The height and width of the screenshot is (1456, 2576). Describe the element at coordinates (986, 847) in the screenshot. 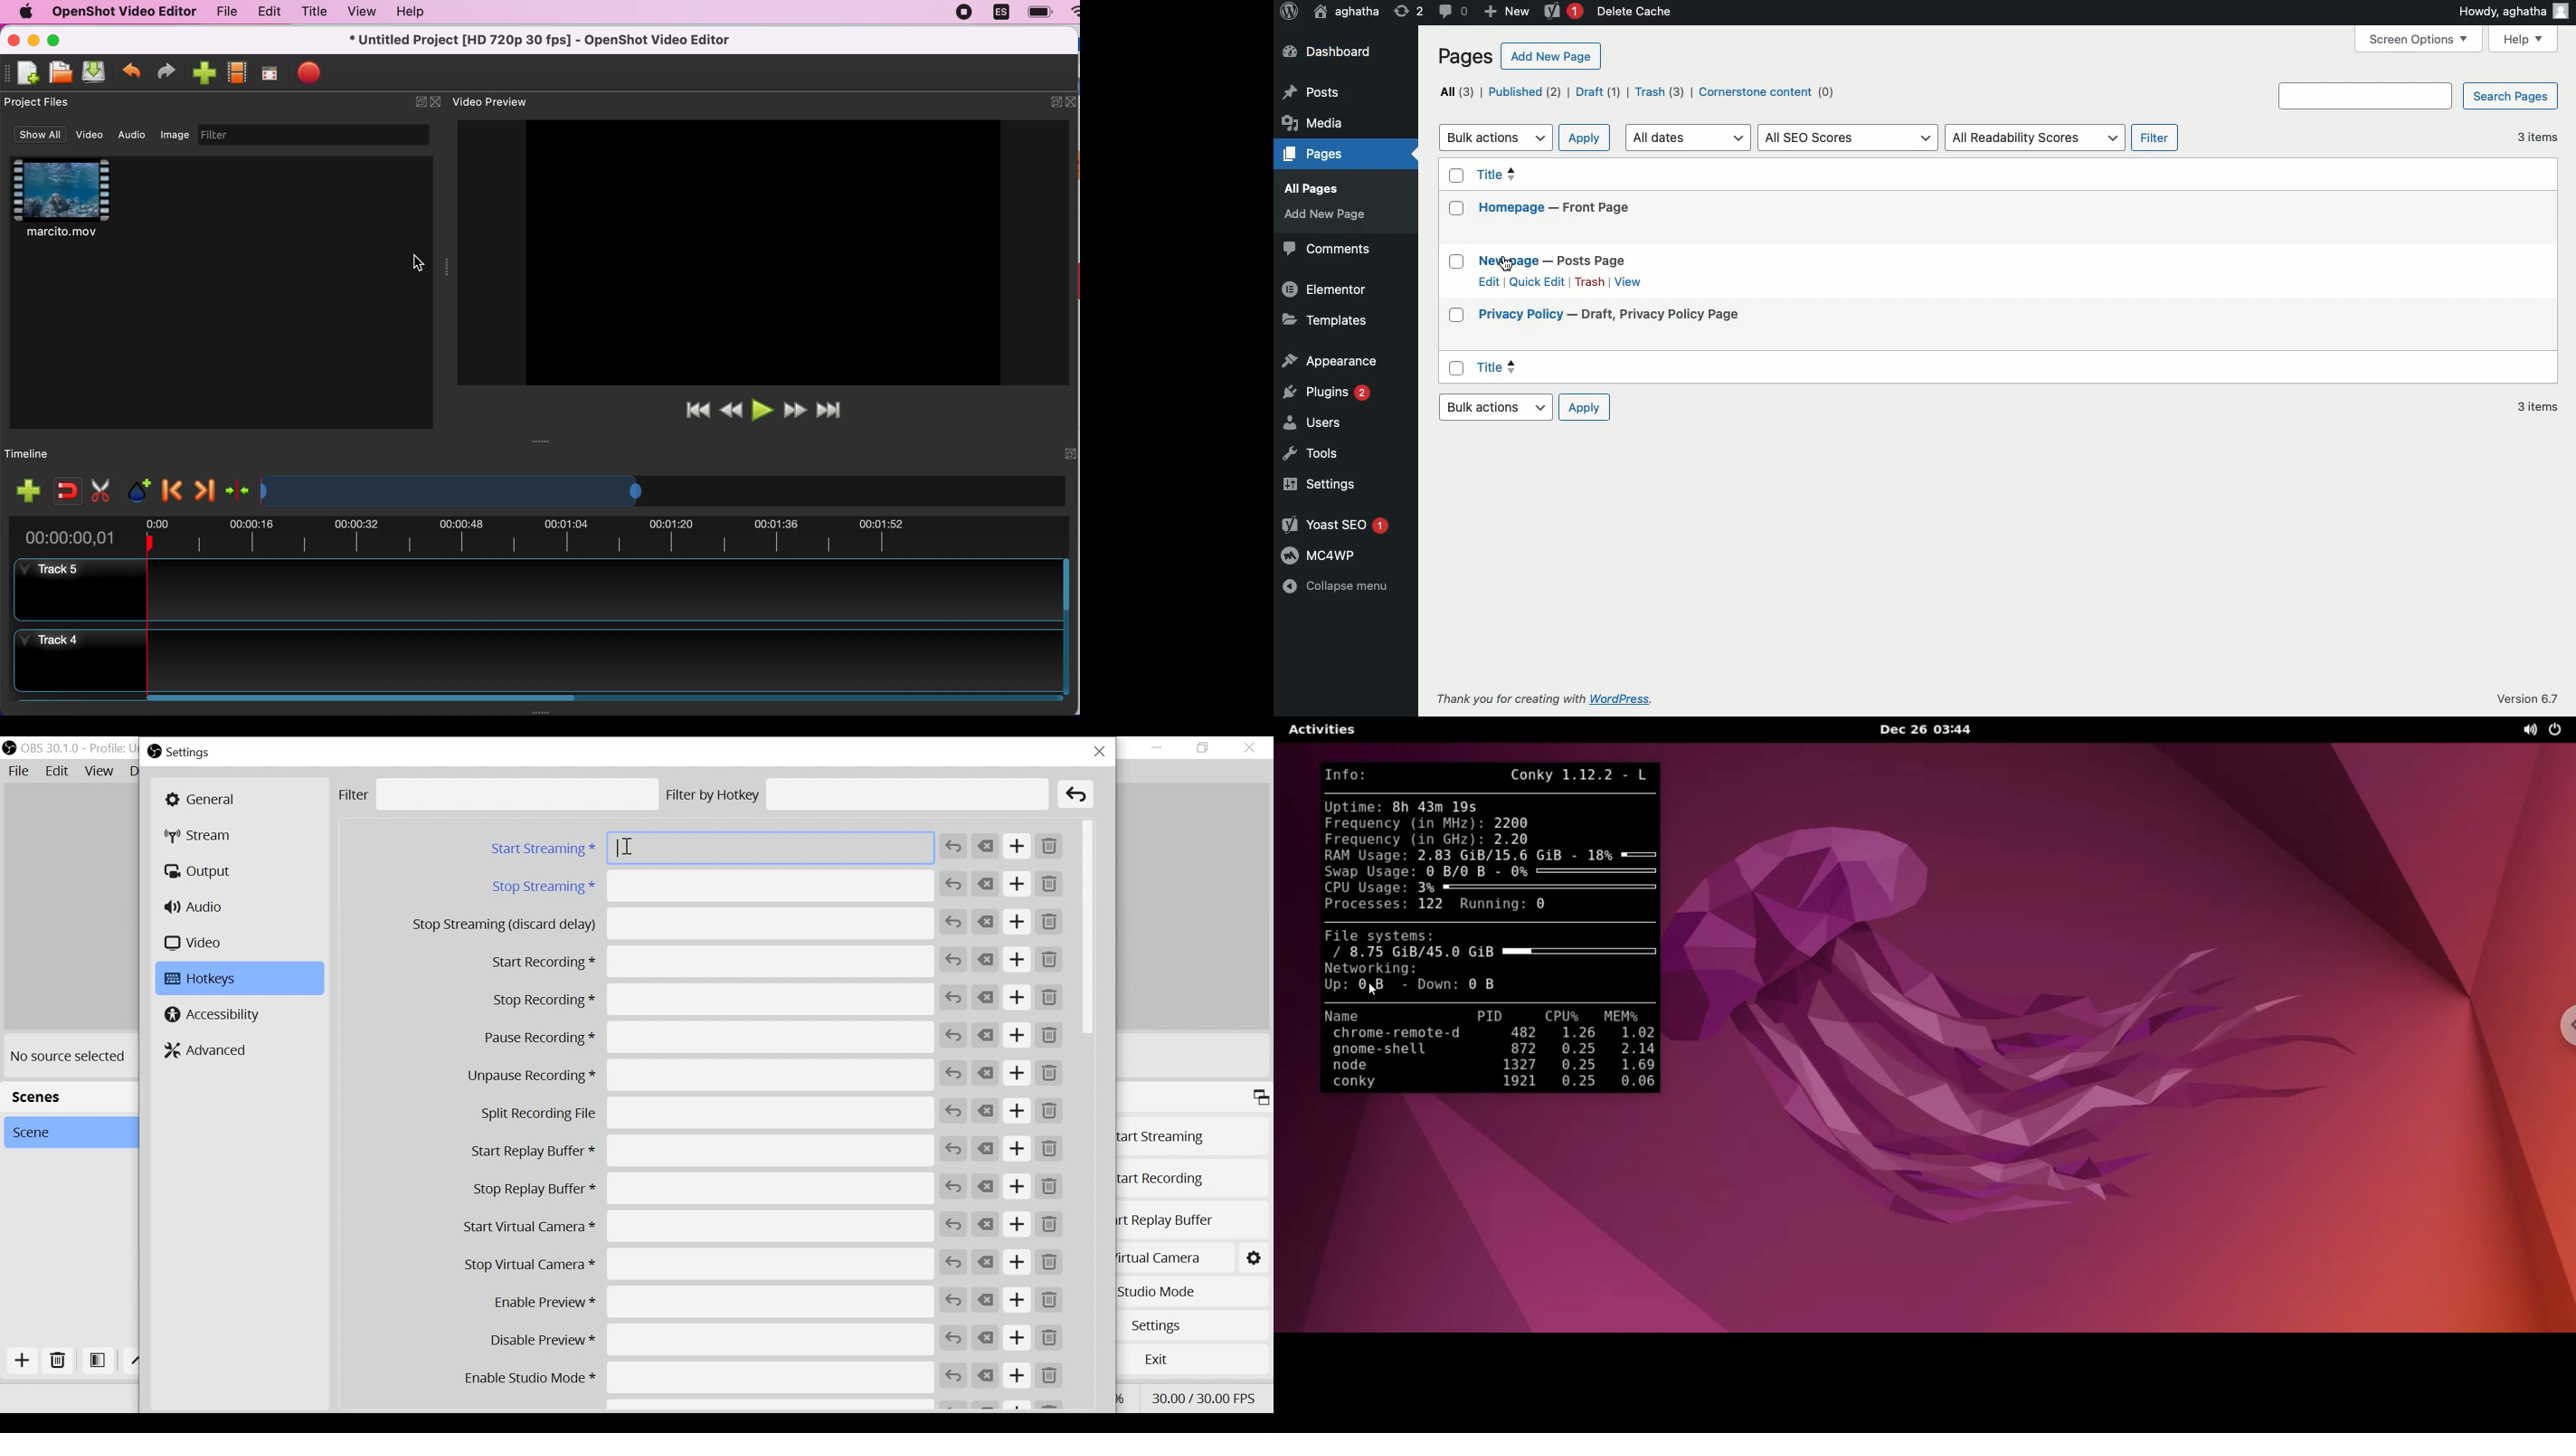

I see `Clear` at that location.